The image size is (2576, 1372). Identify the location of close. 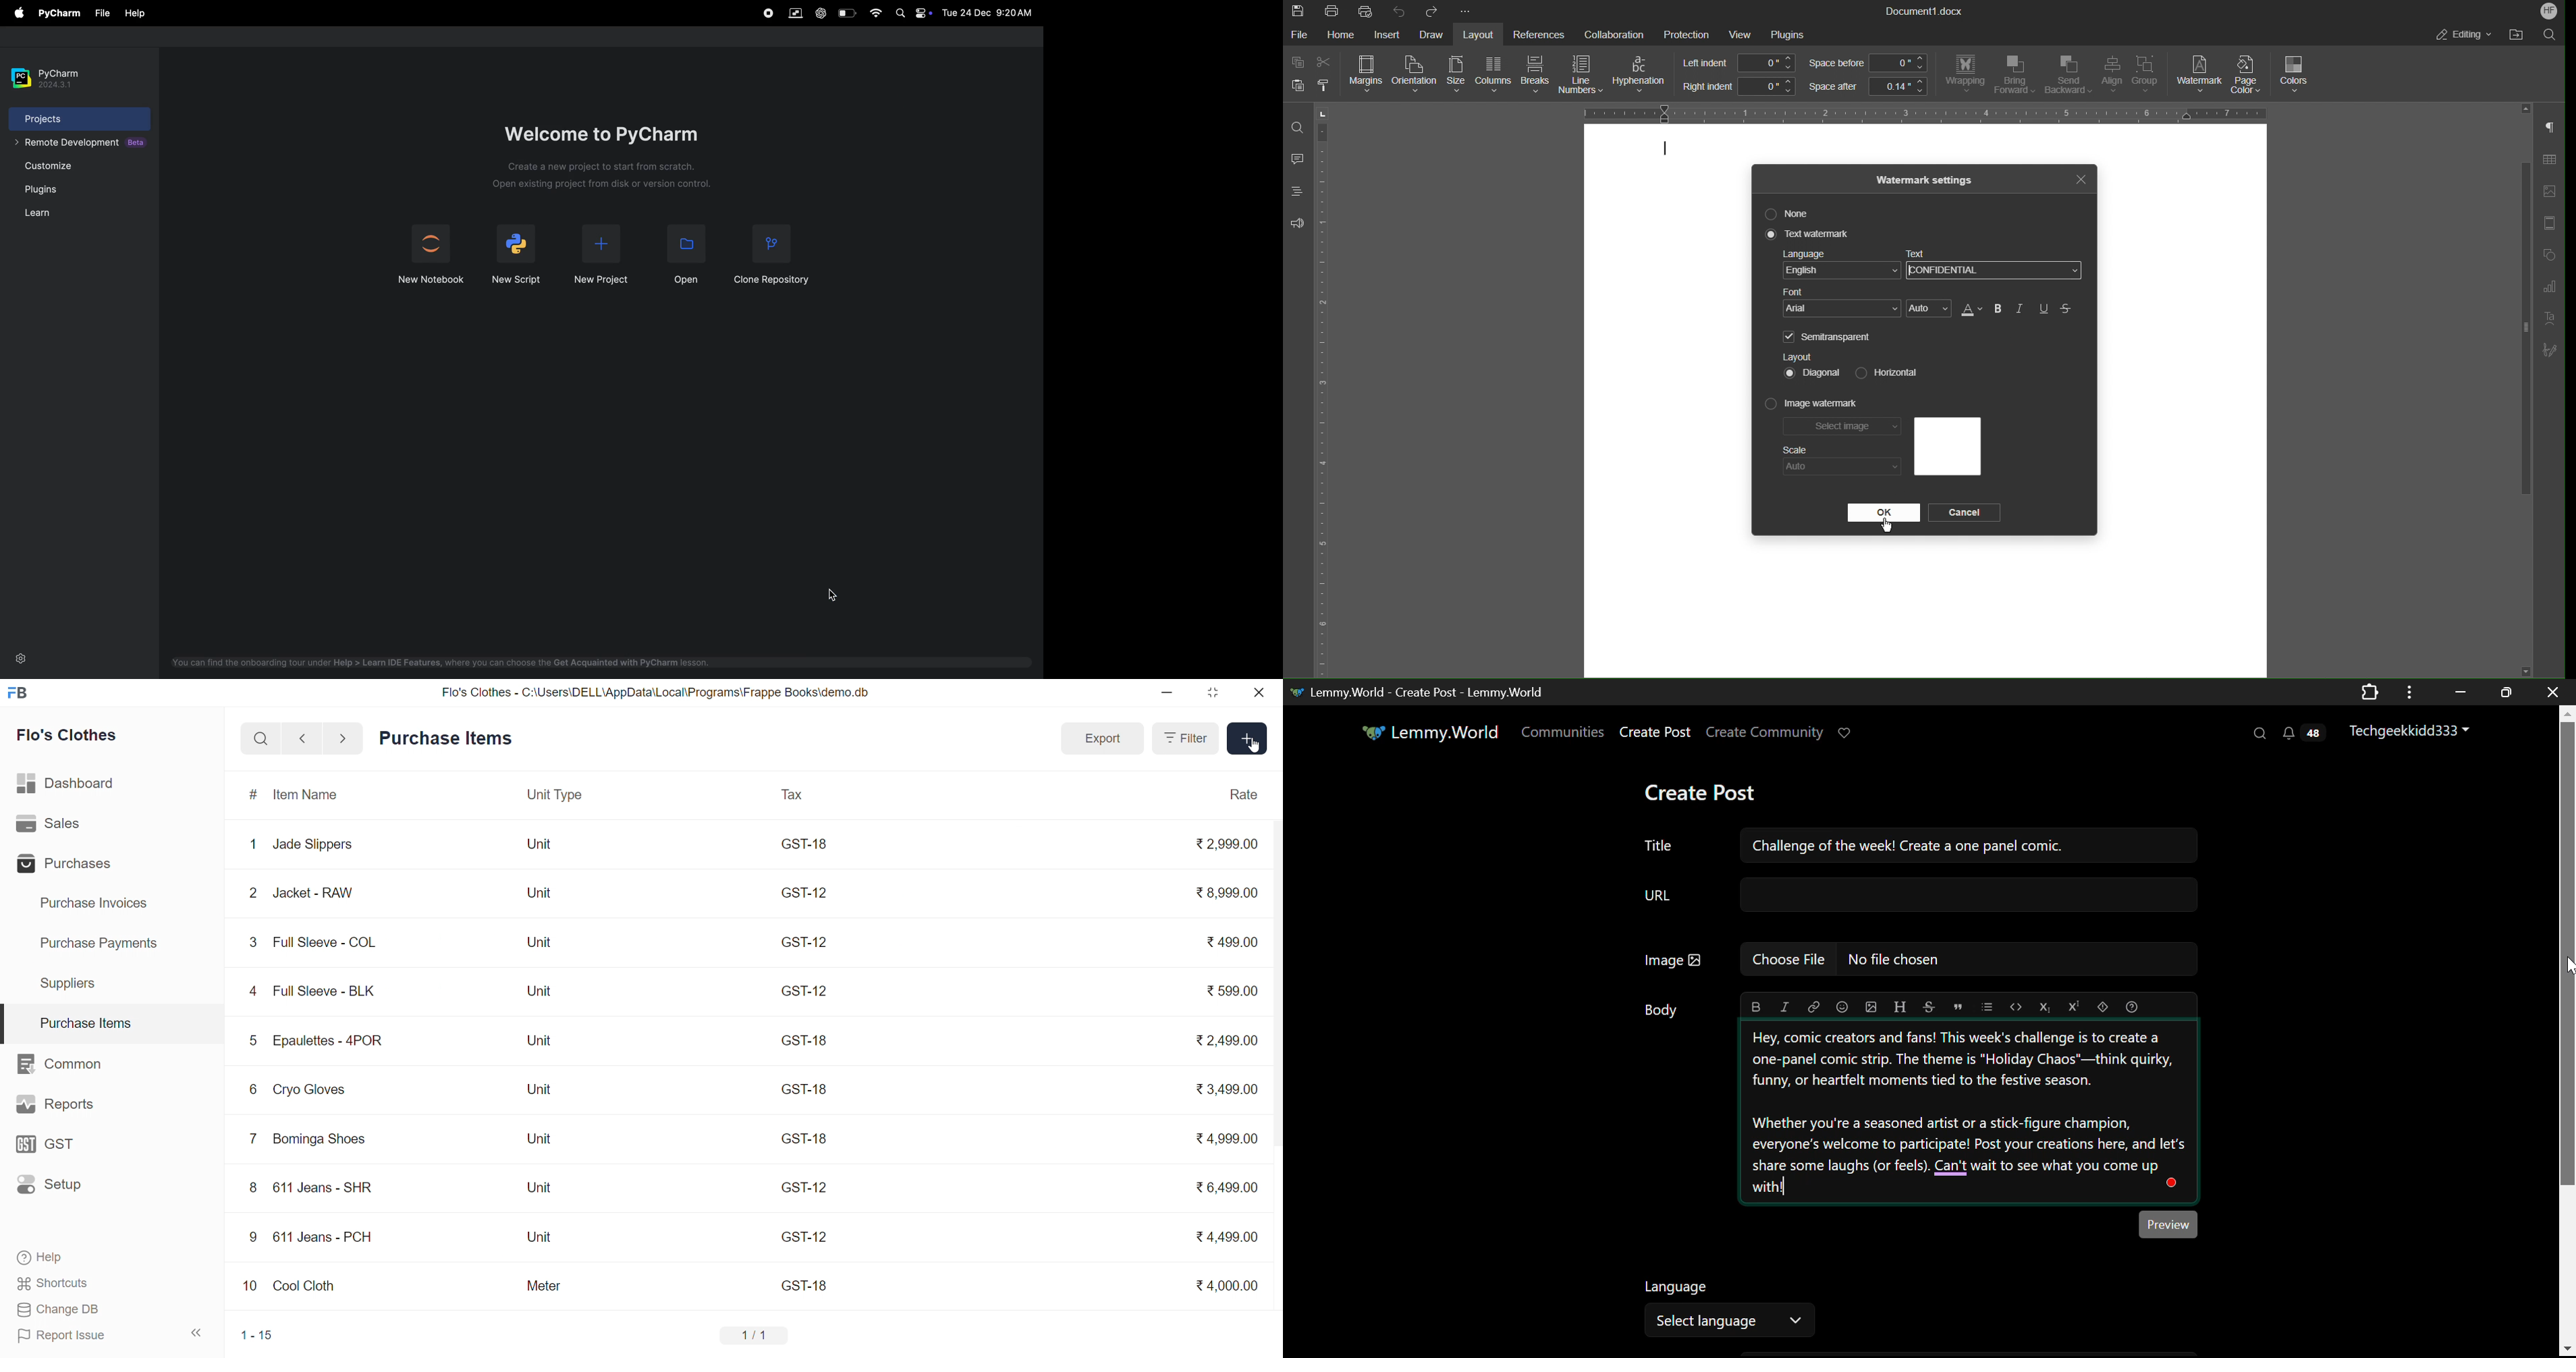
(1254, 692).